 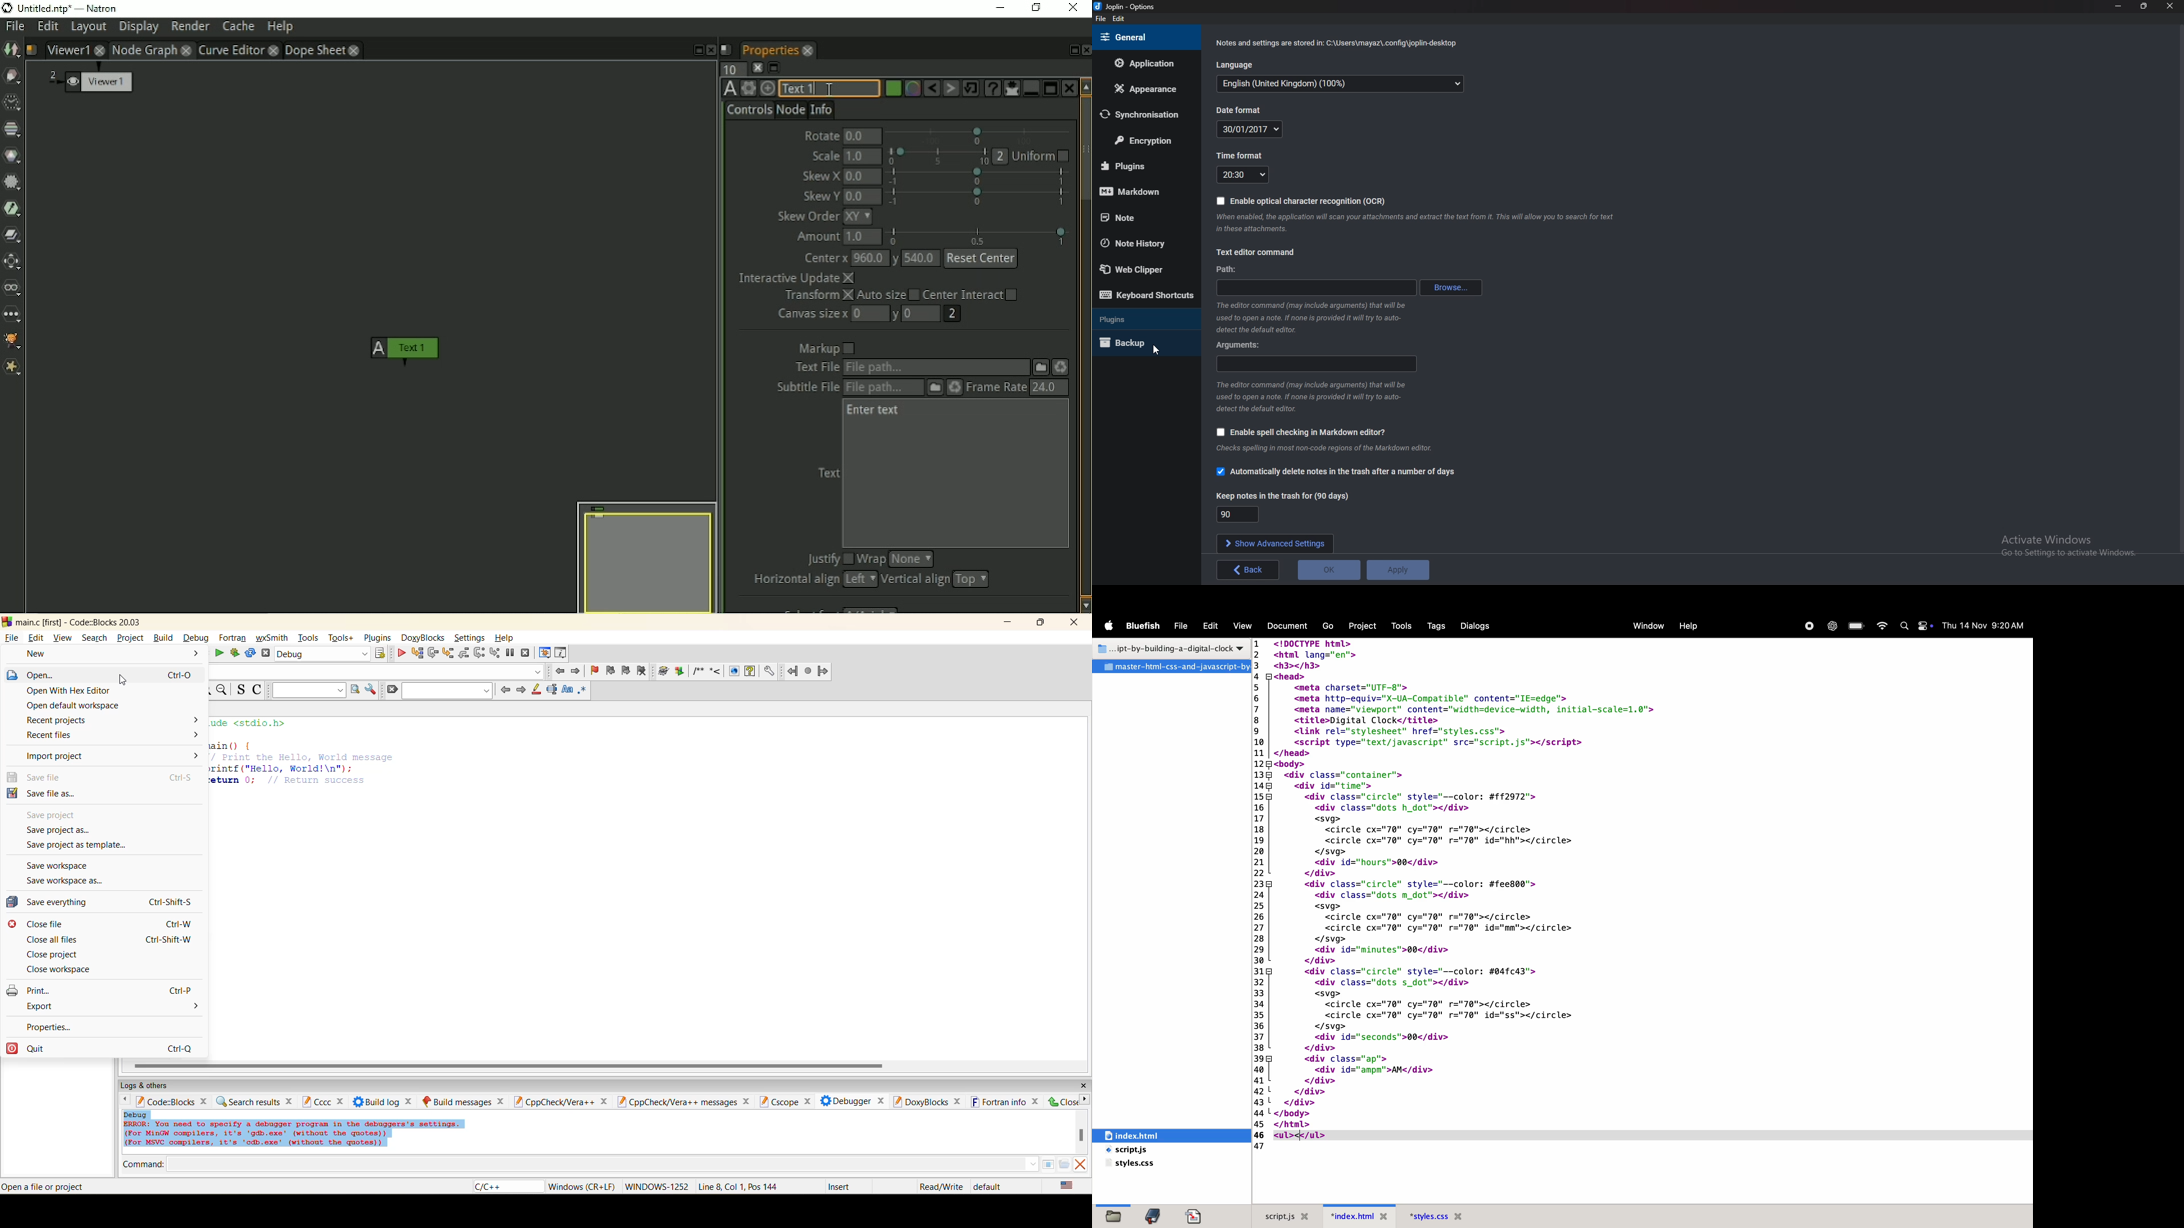 What do you see at coordinates (698, 671) in the screenshot?
I see `comment` at bounding box center [698, 671].